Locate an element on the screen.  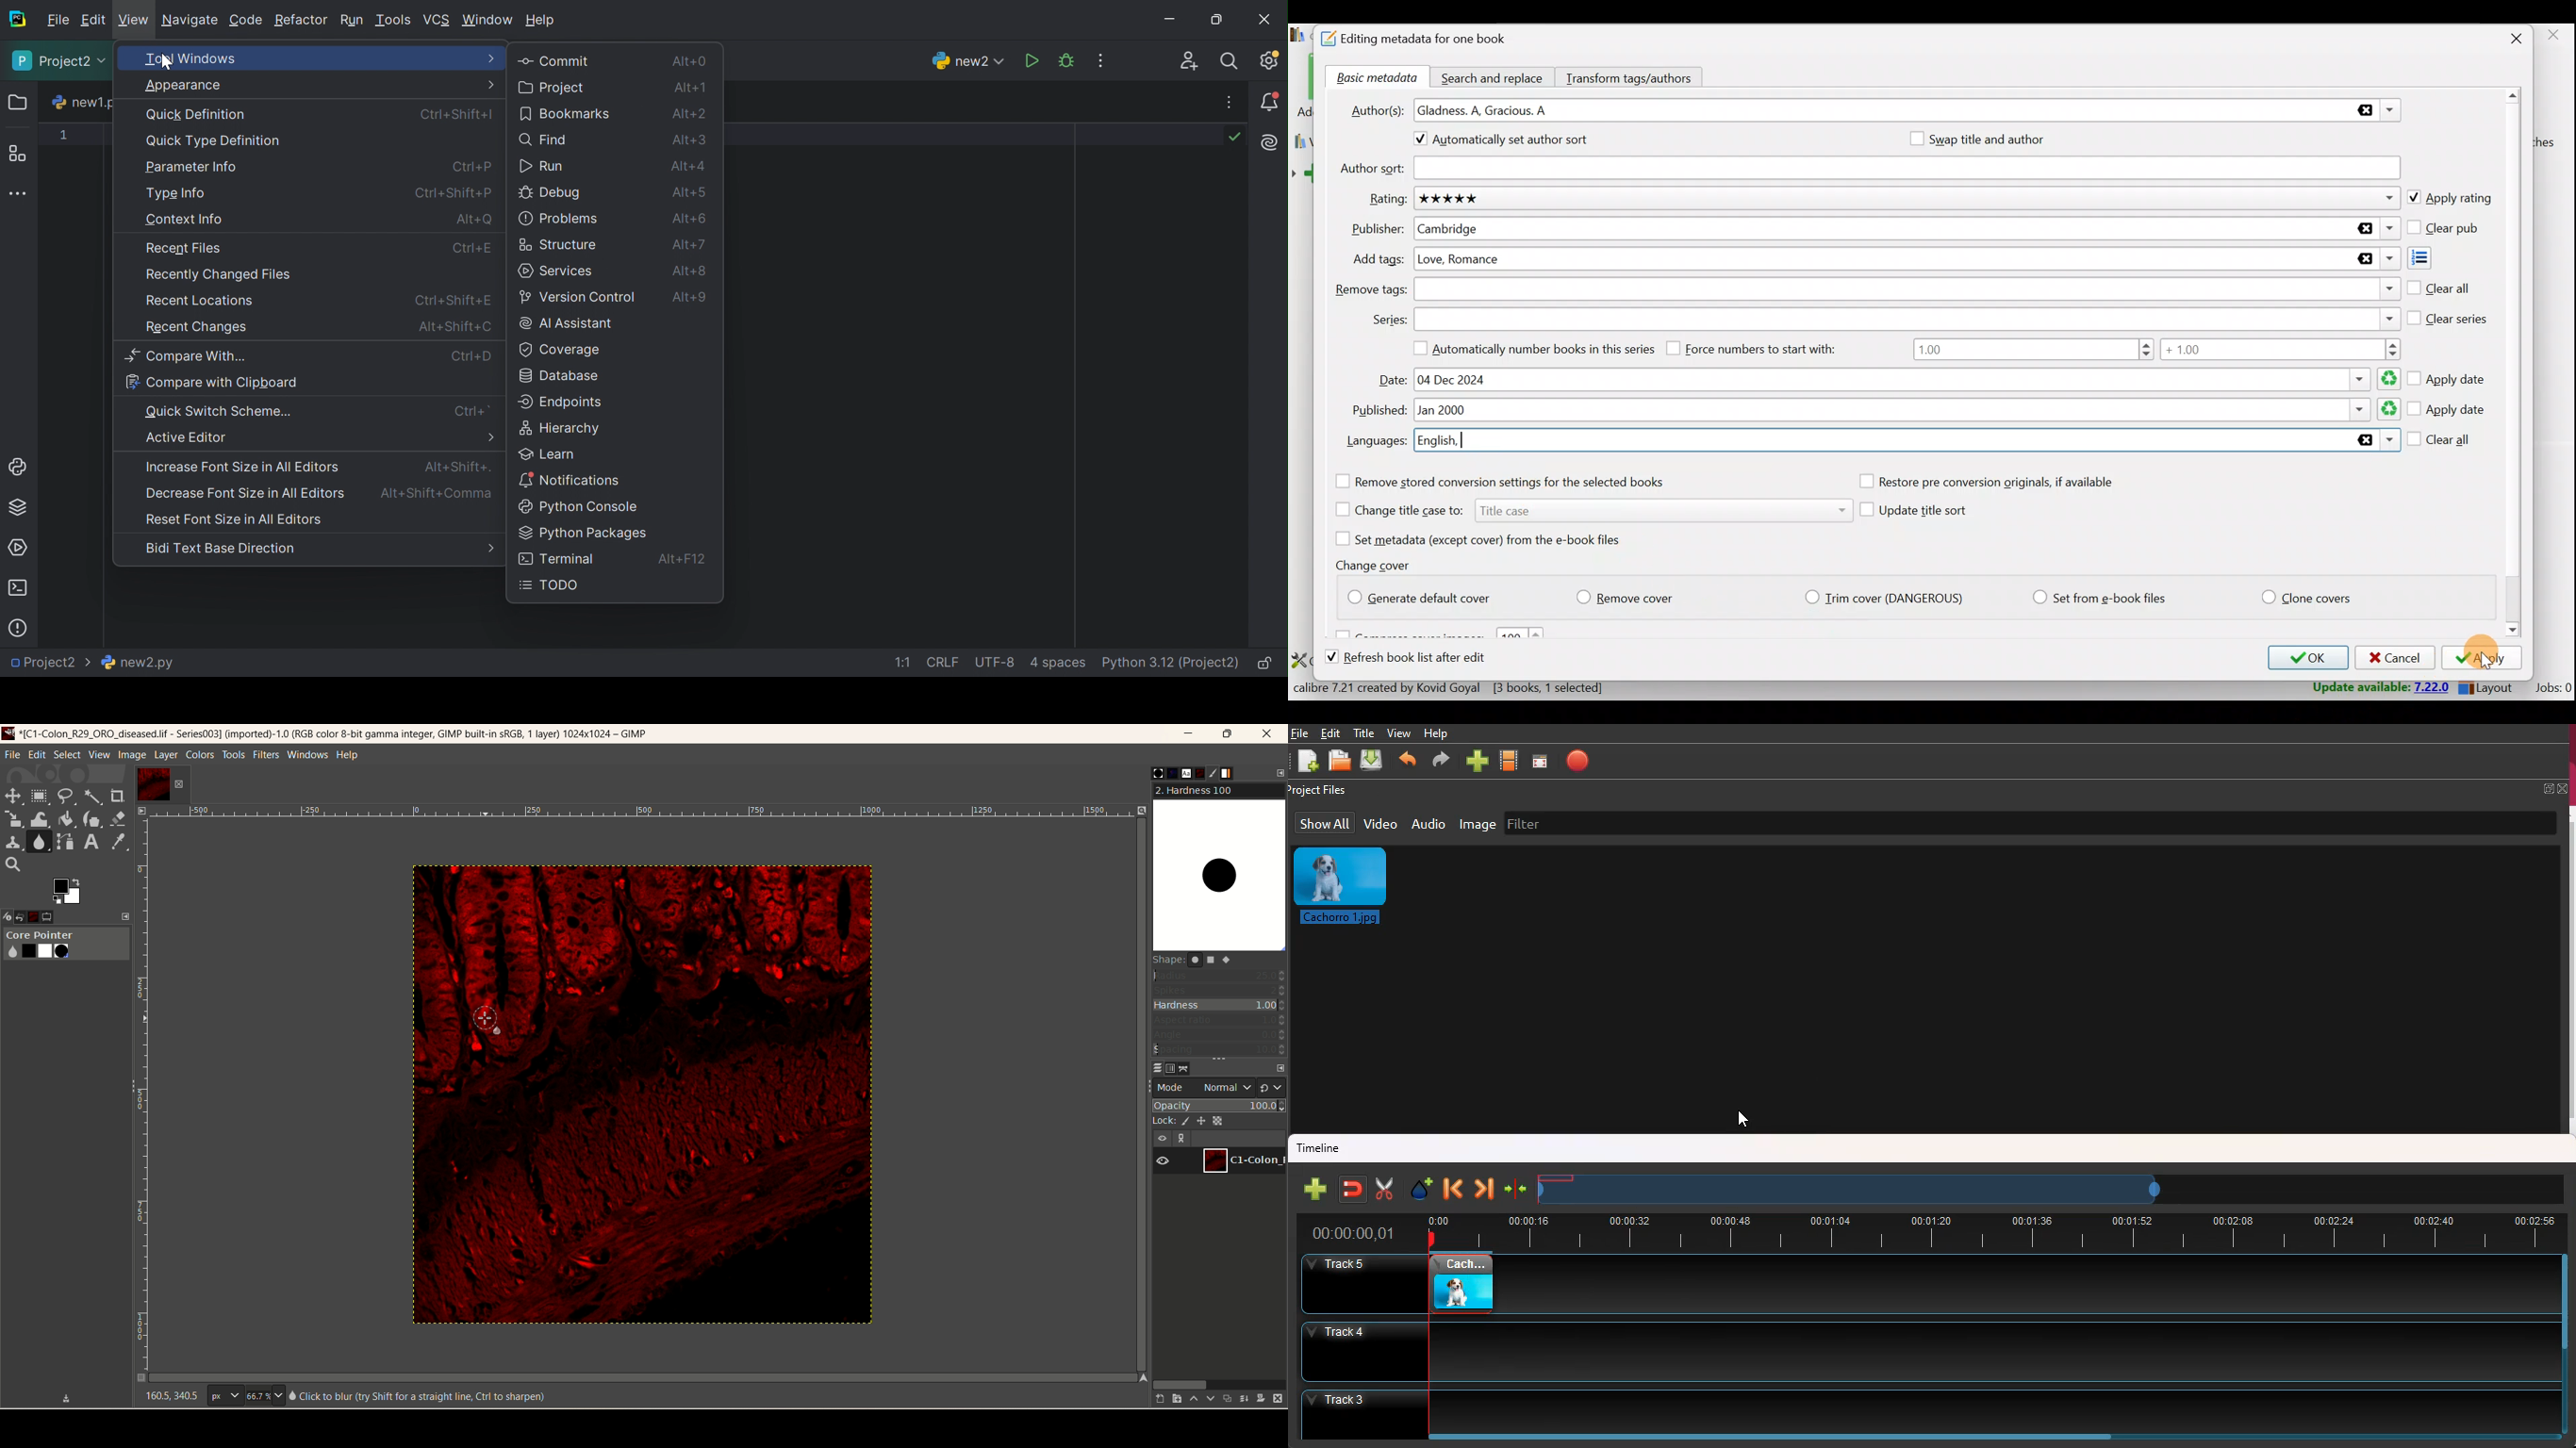
Run is located at coordinates (1034, 61).